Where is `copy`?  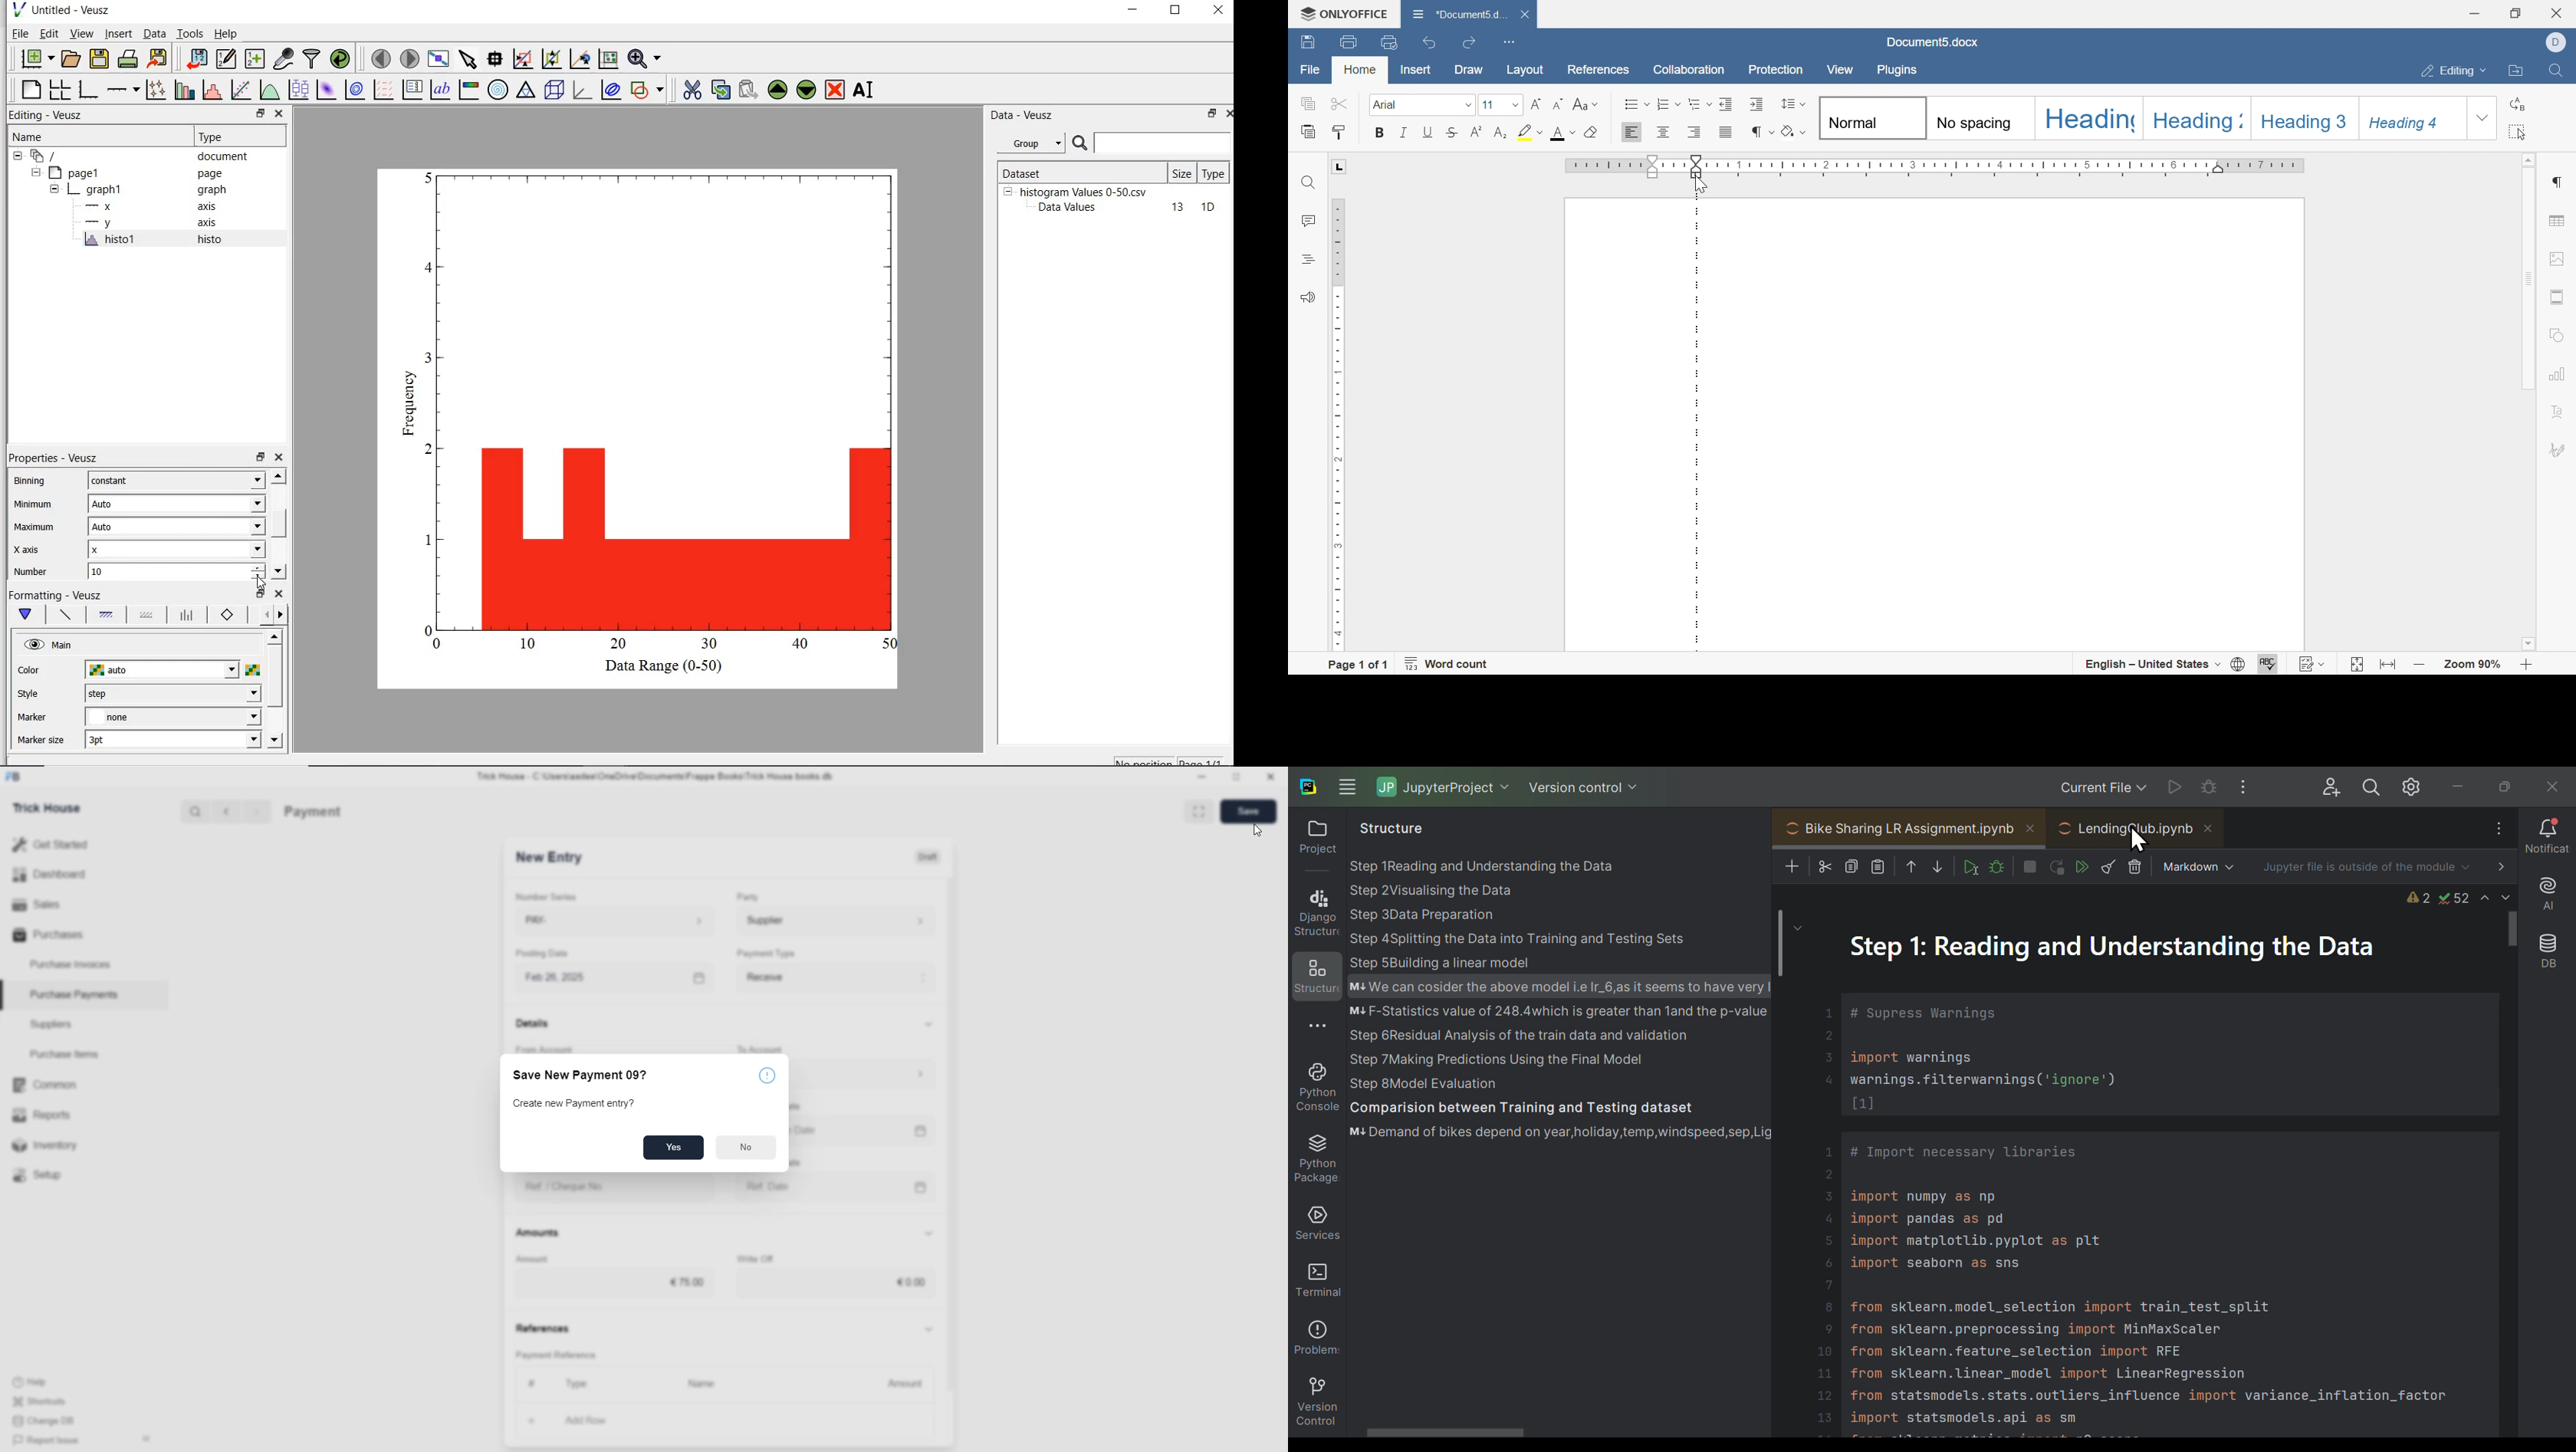
copy is located at coordinates (1307, 103).